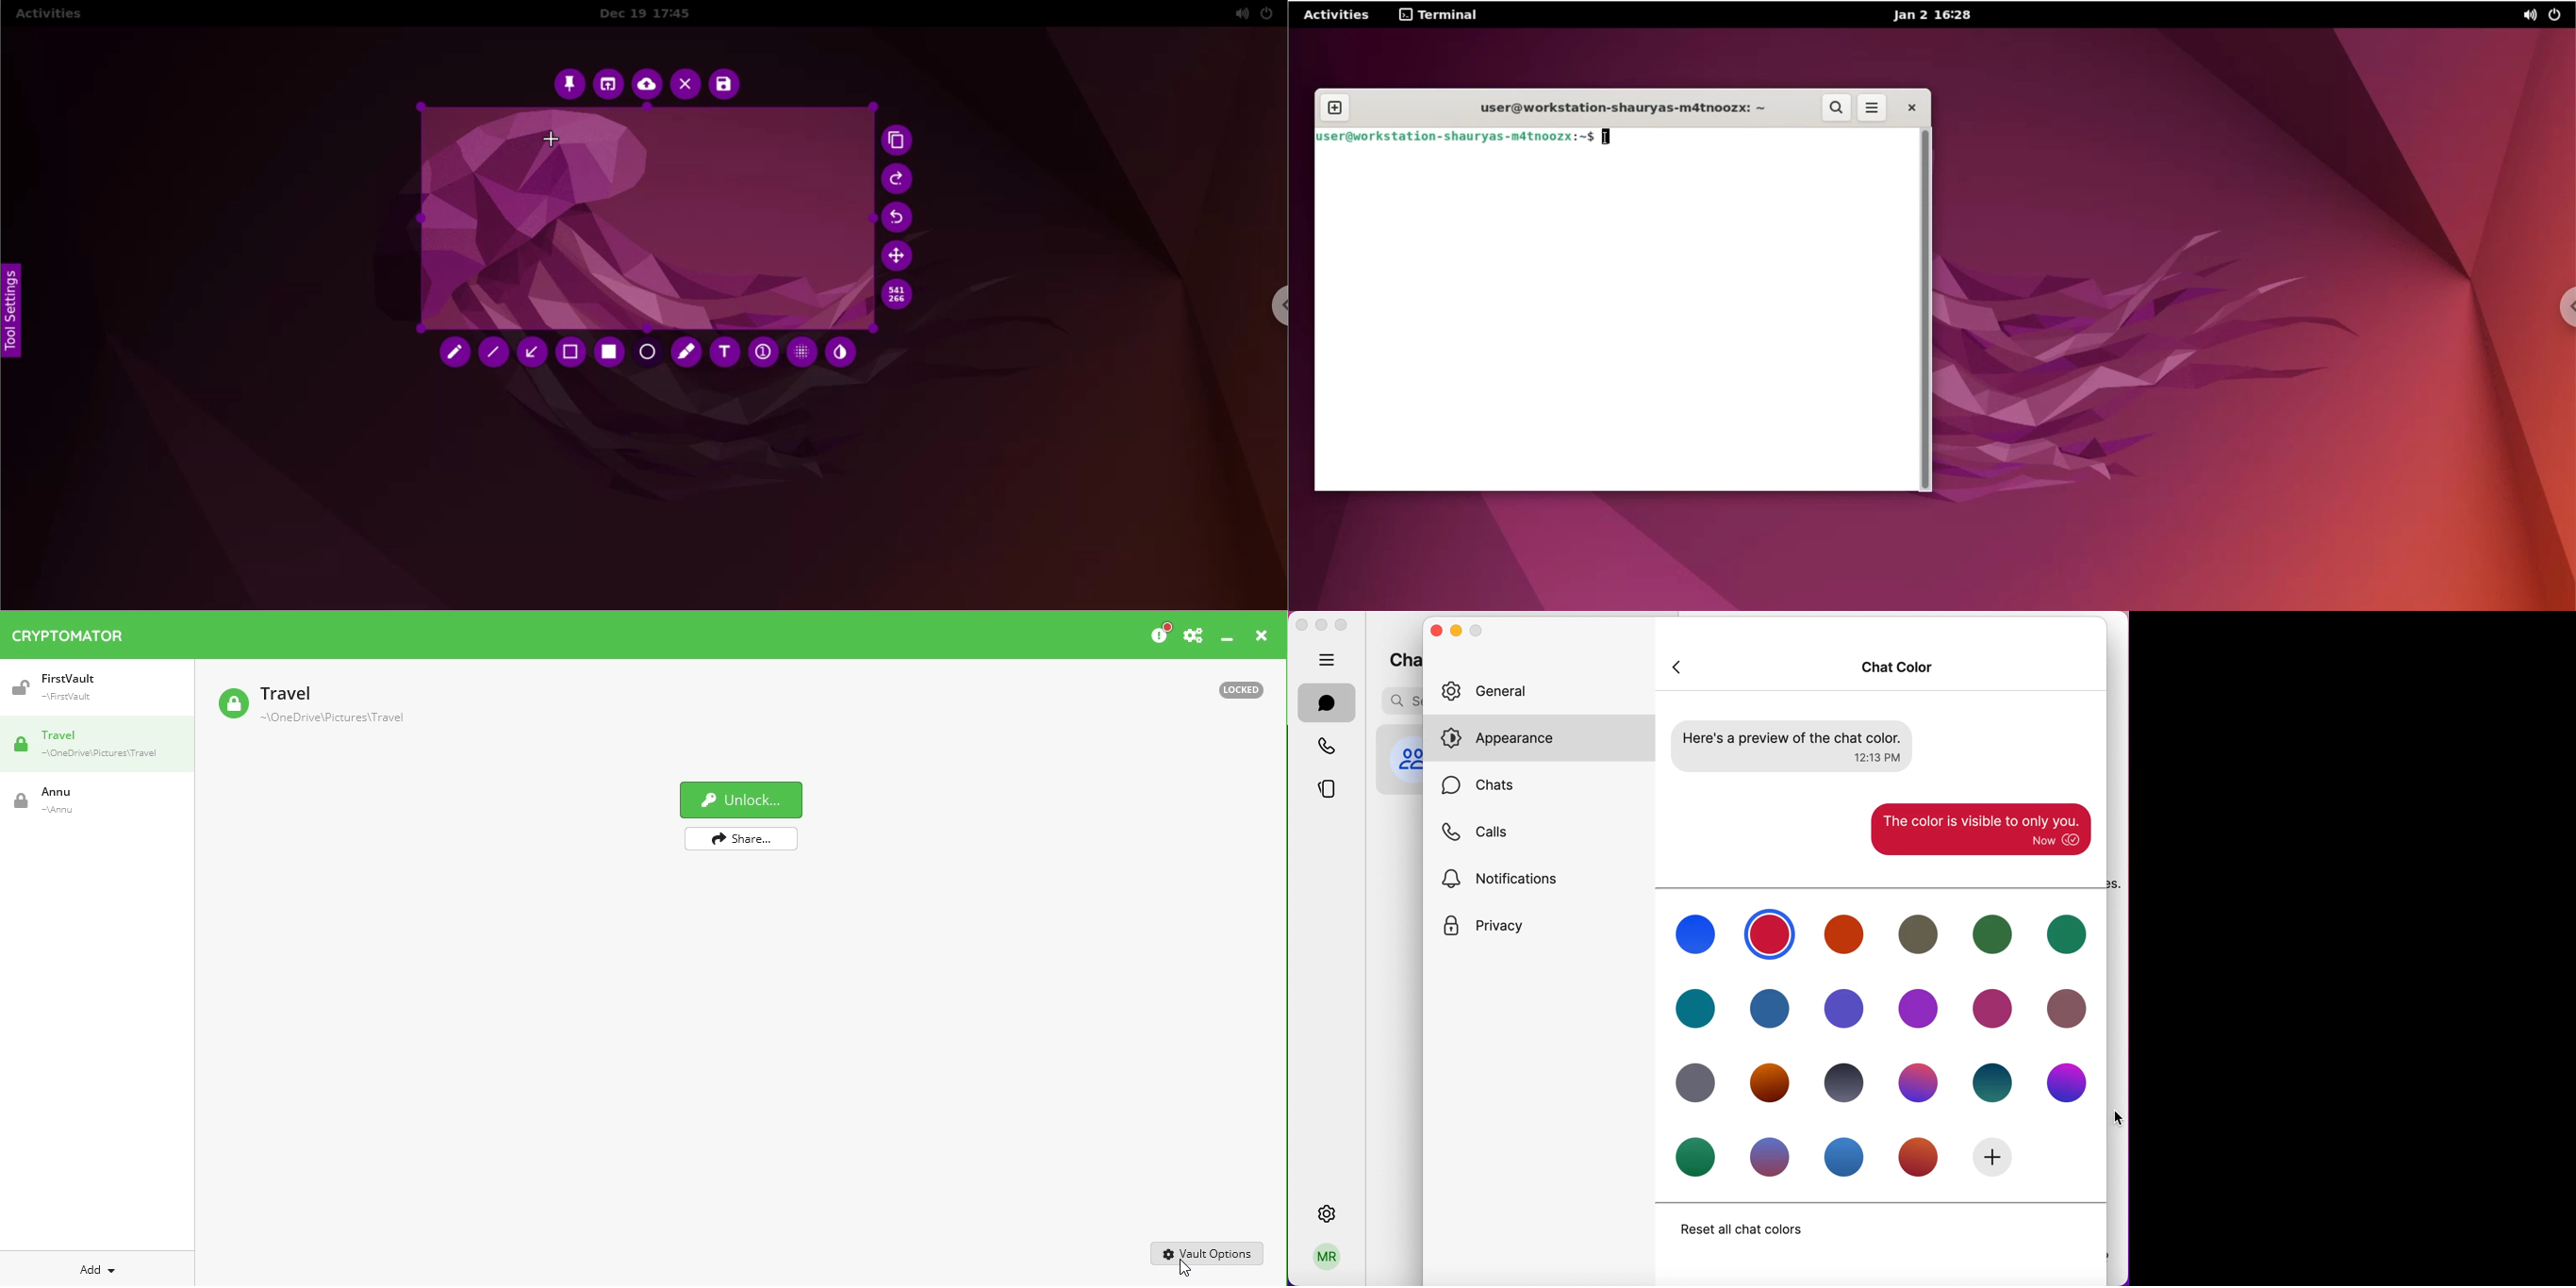  What do you see at coordinates (1301, 625) in the screenshot?
I see `close` at bounding box center [1301, 625].